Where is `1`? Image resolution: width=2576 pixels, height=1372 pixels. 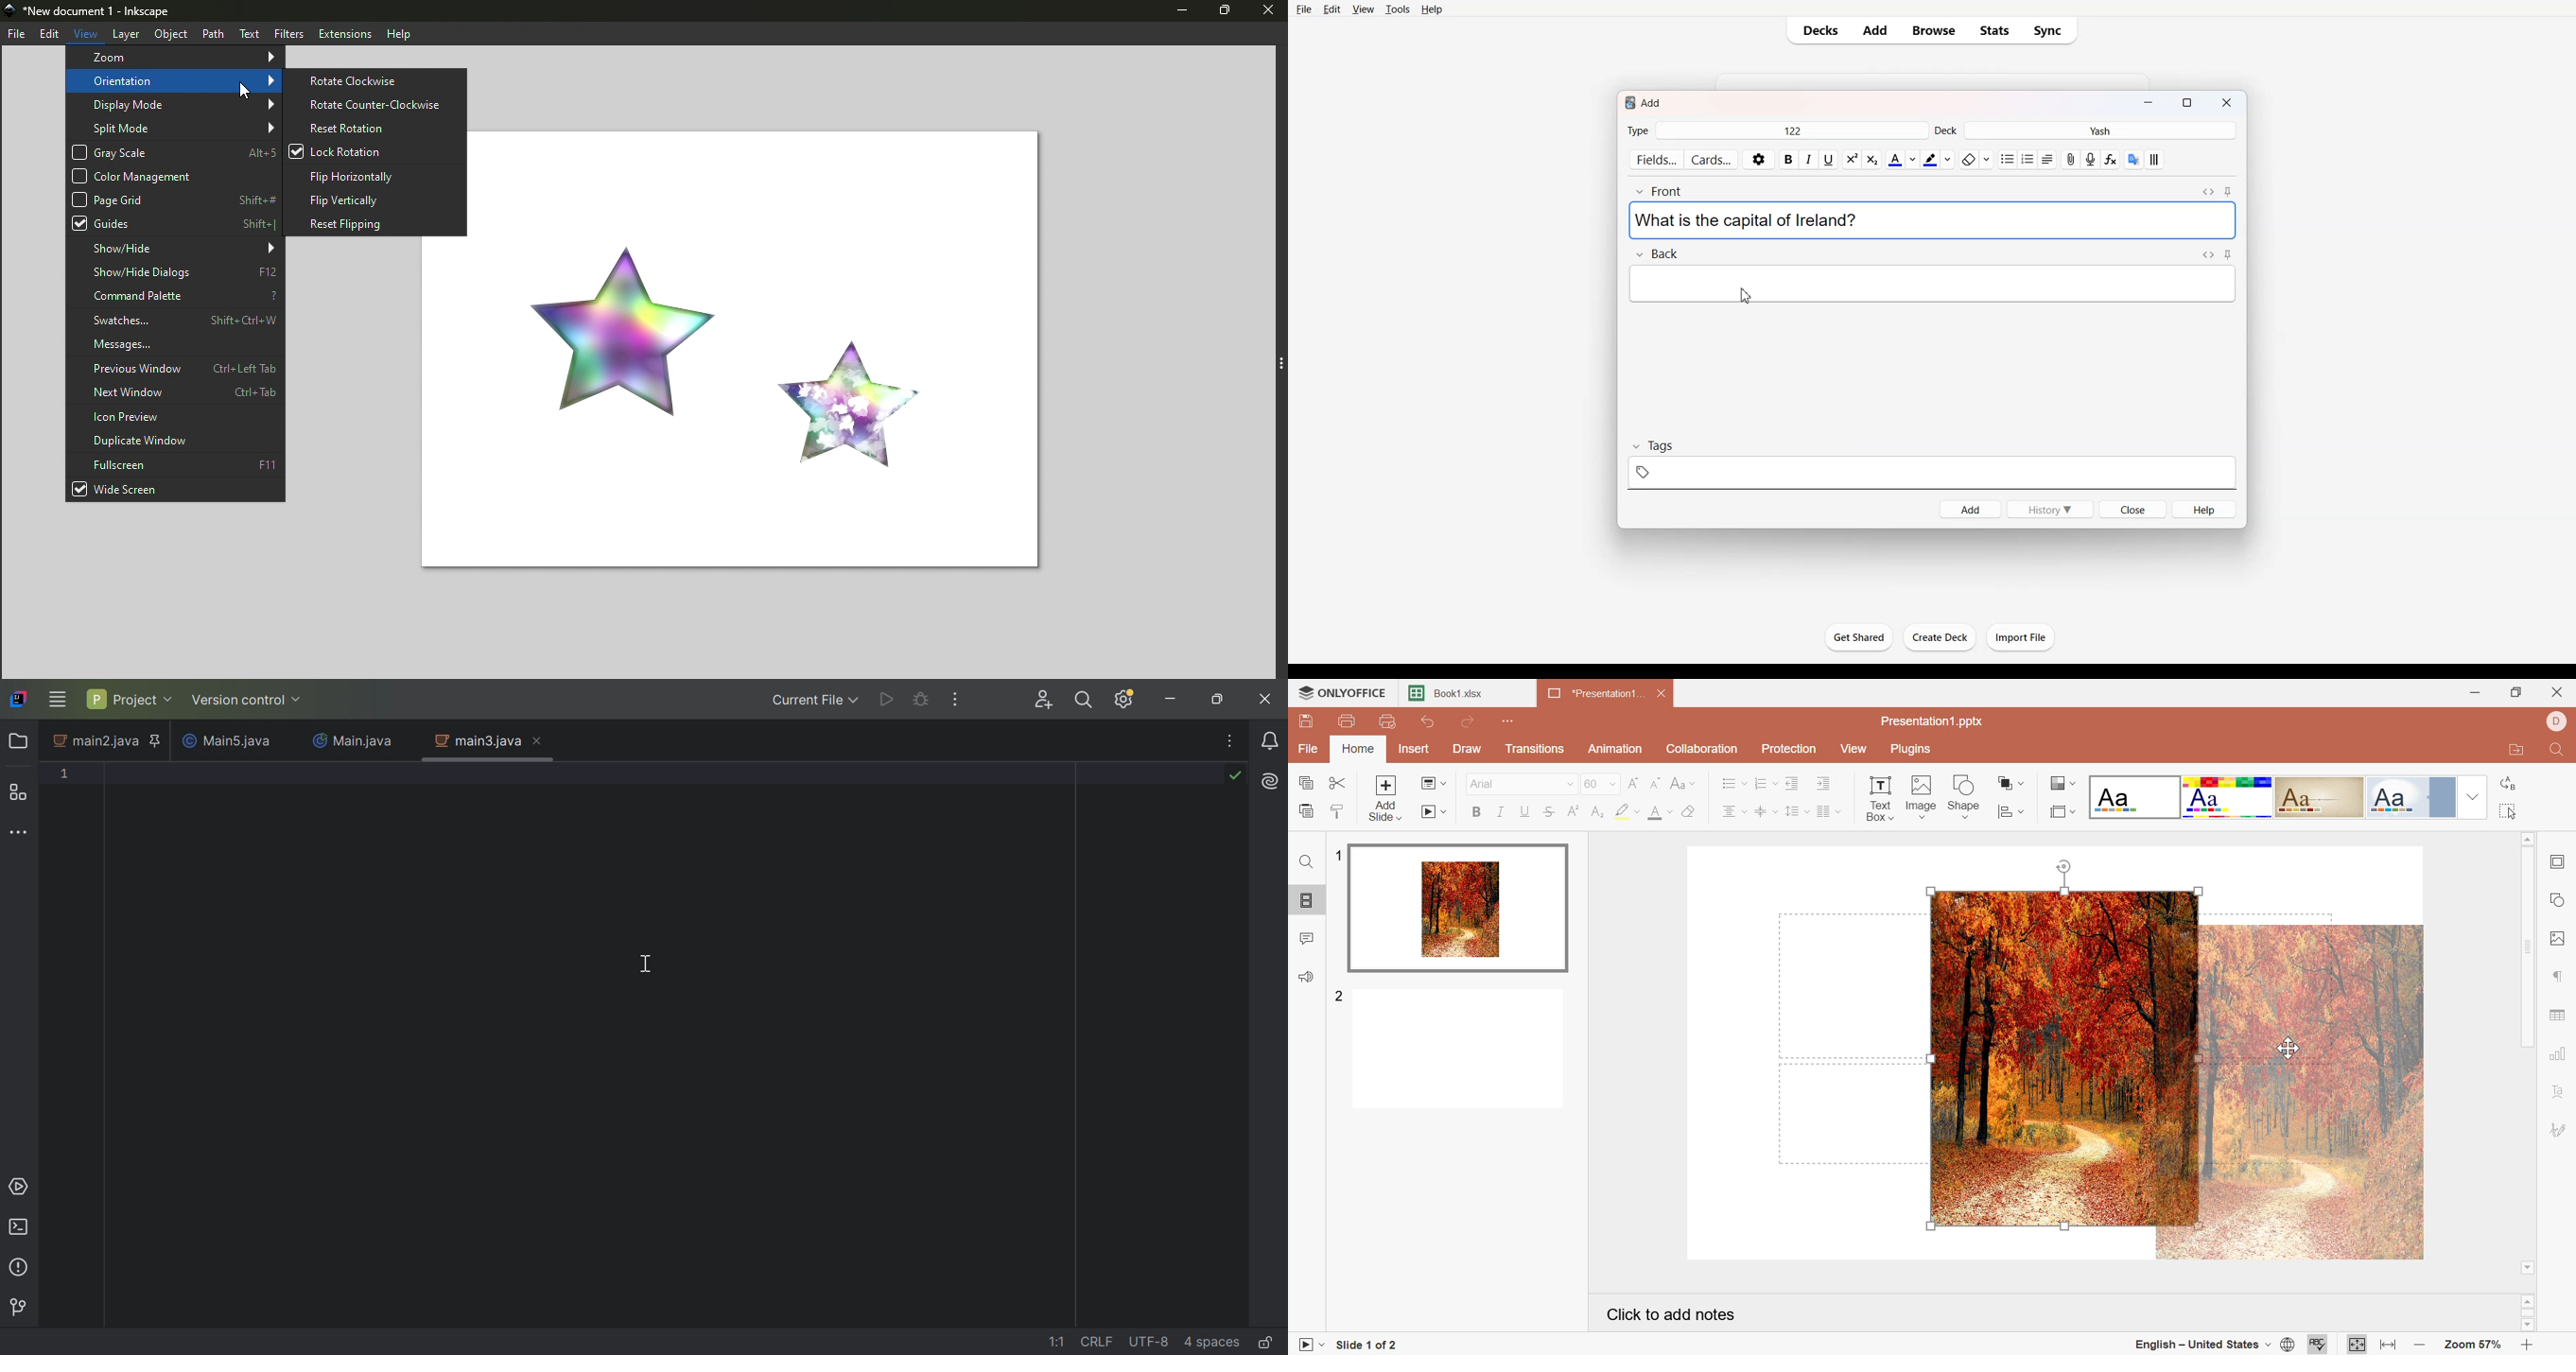
1 is located at coordinates (1338, 855).